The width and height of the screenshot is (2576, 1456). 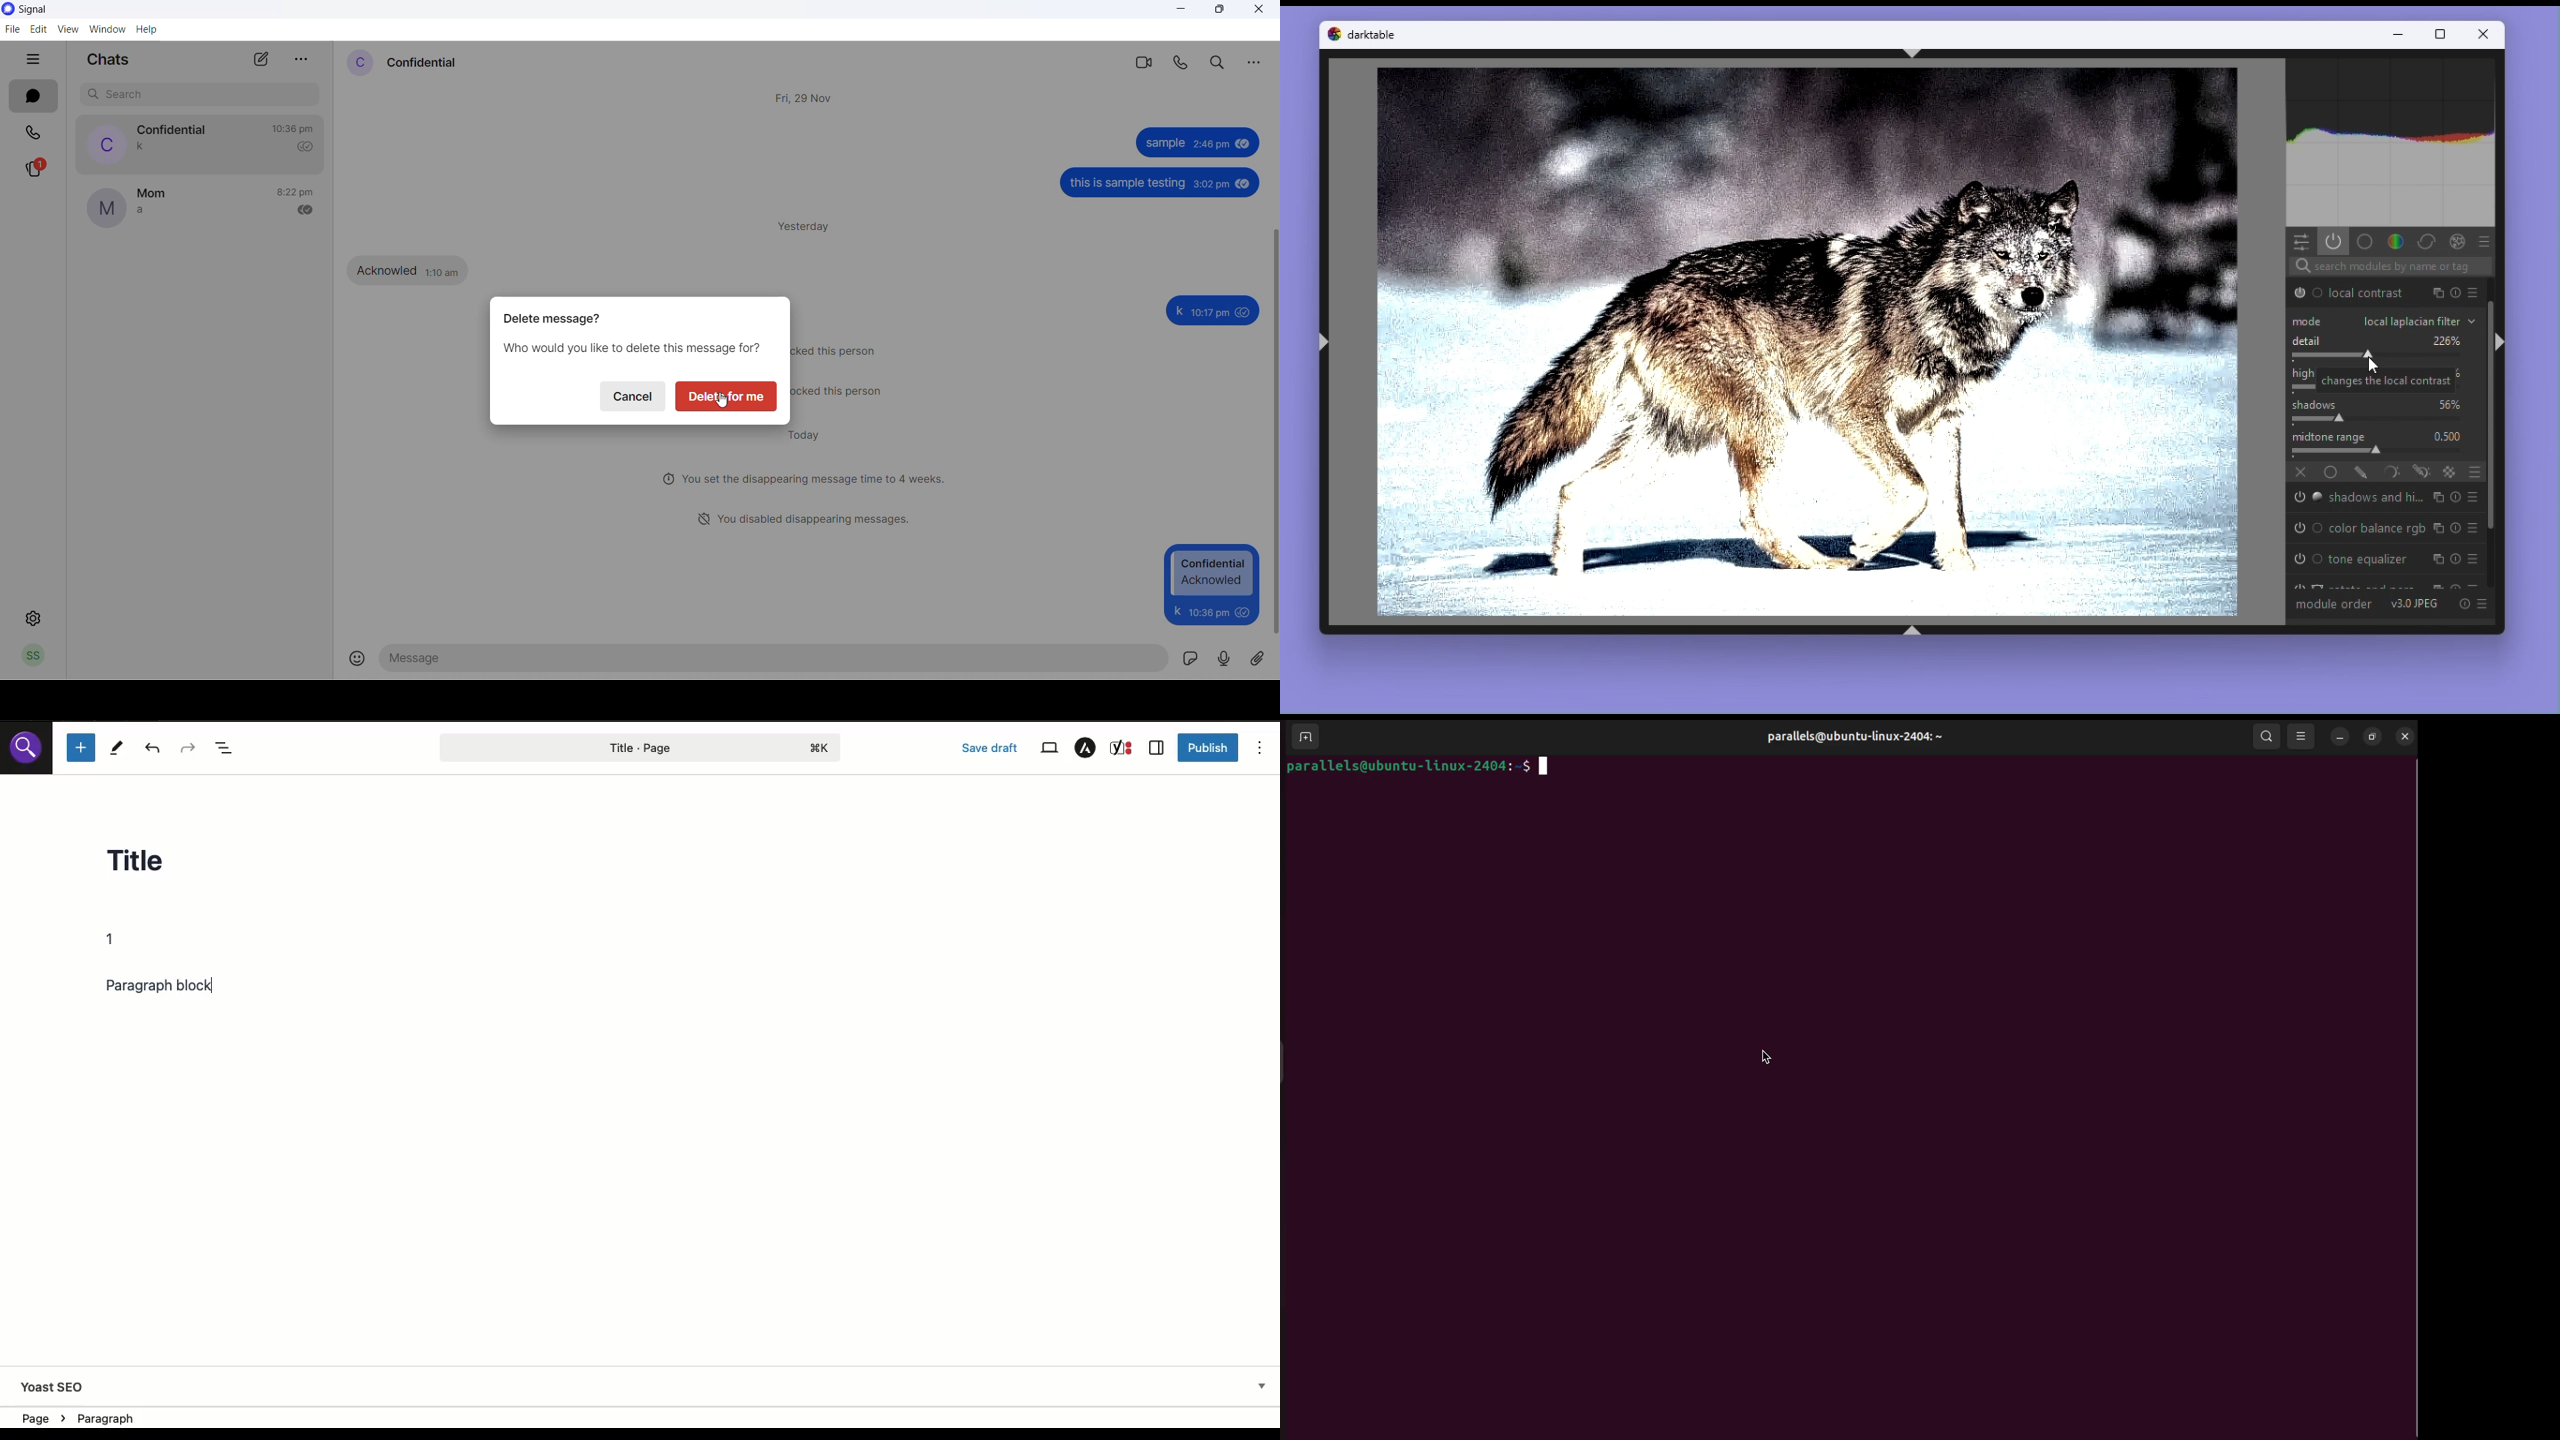 I want to click on 1:10 am, so click(x=445, y=271).